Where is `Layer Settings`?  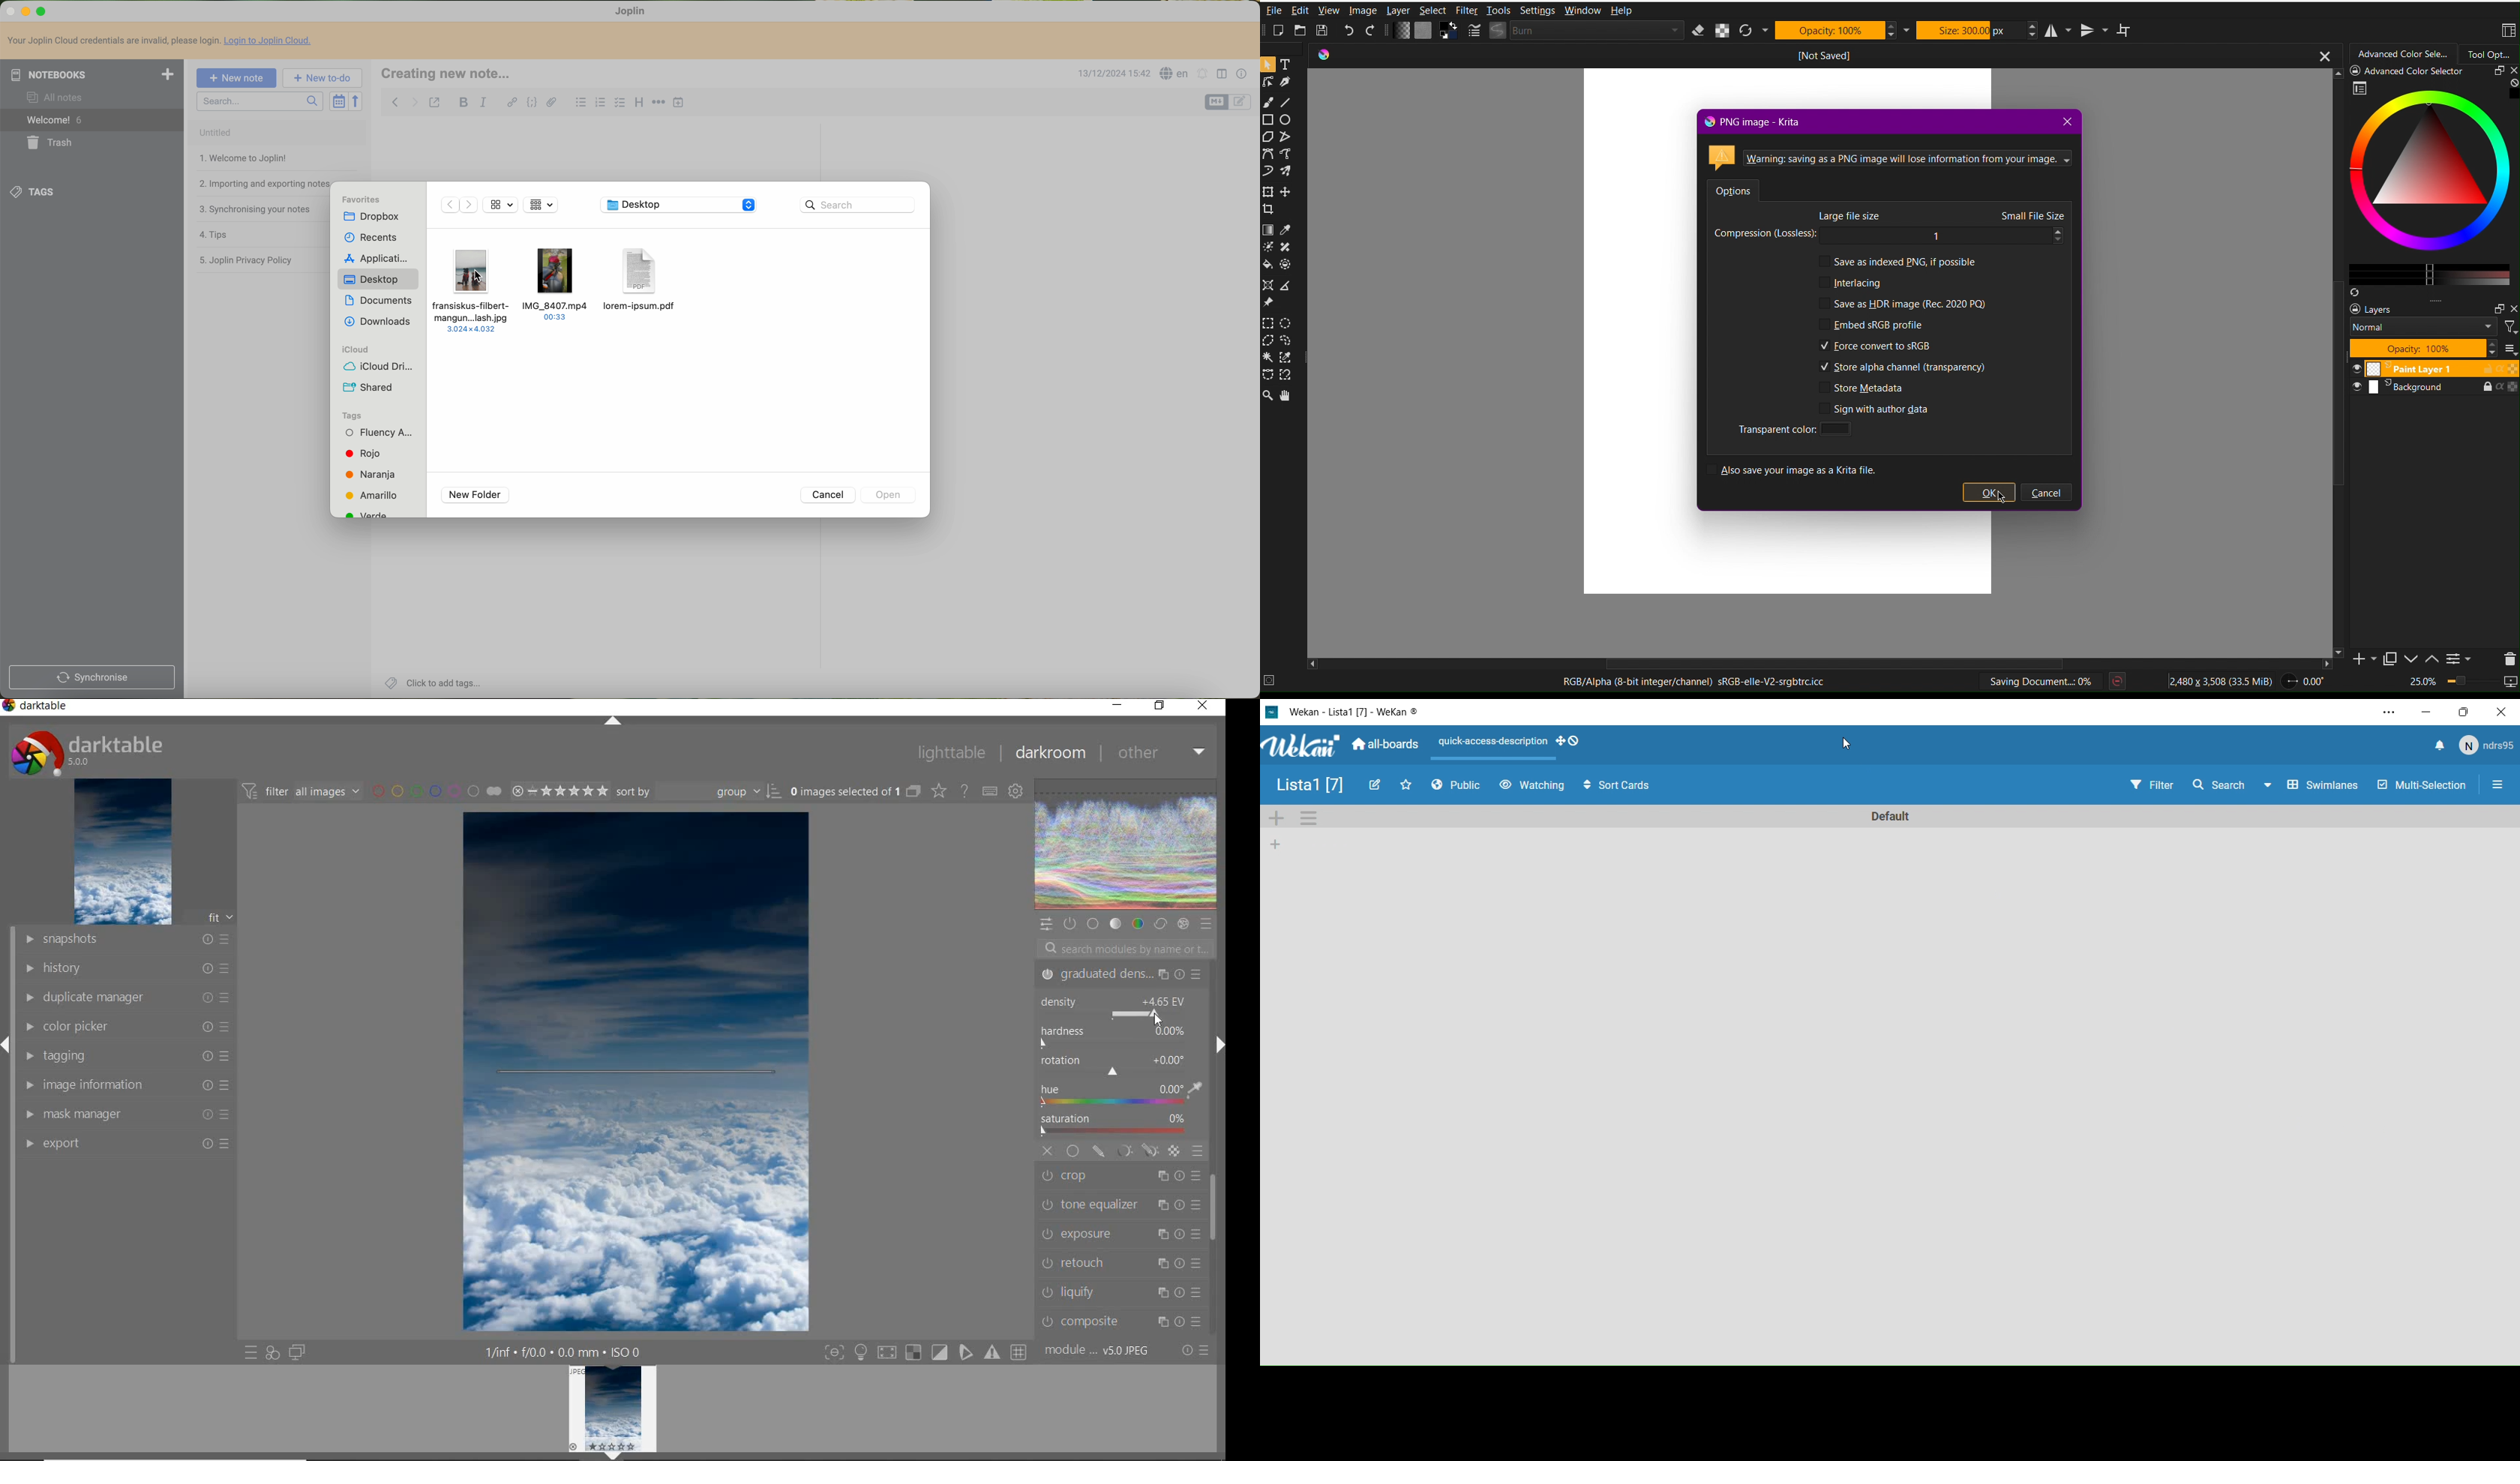 Layer Settings is located at coordinates (2431, 329).